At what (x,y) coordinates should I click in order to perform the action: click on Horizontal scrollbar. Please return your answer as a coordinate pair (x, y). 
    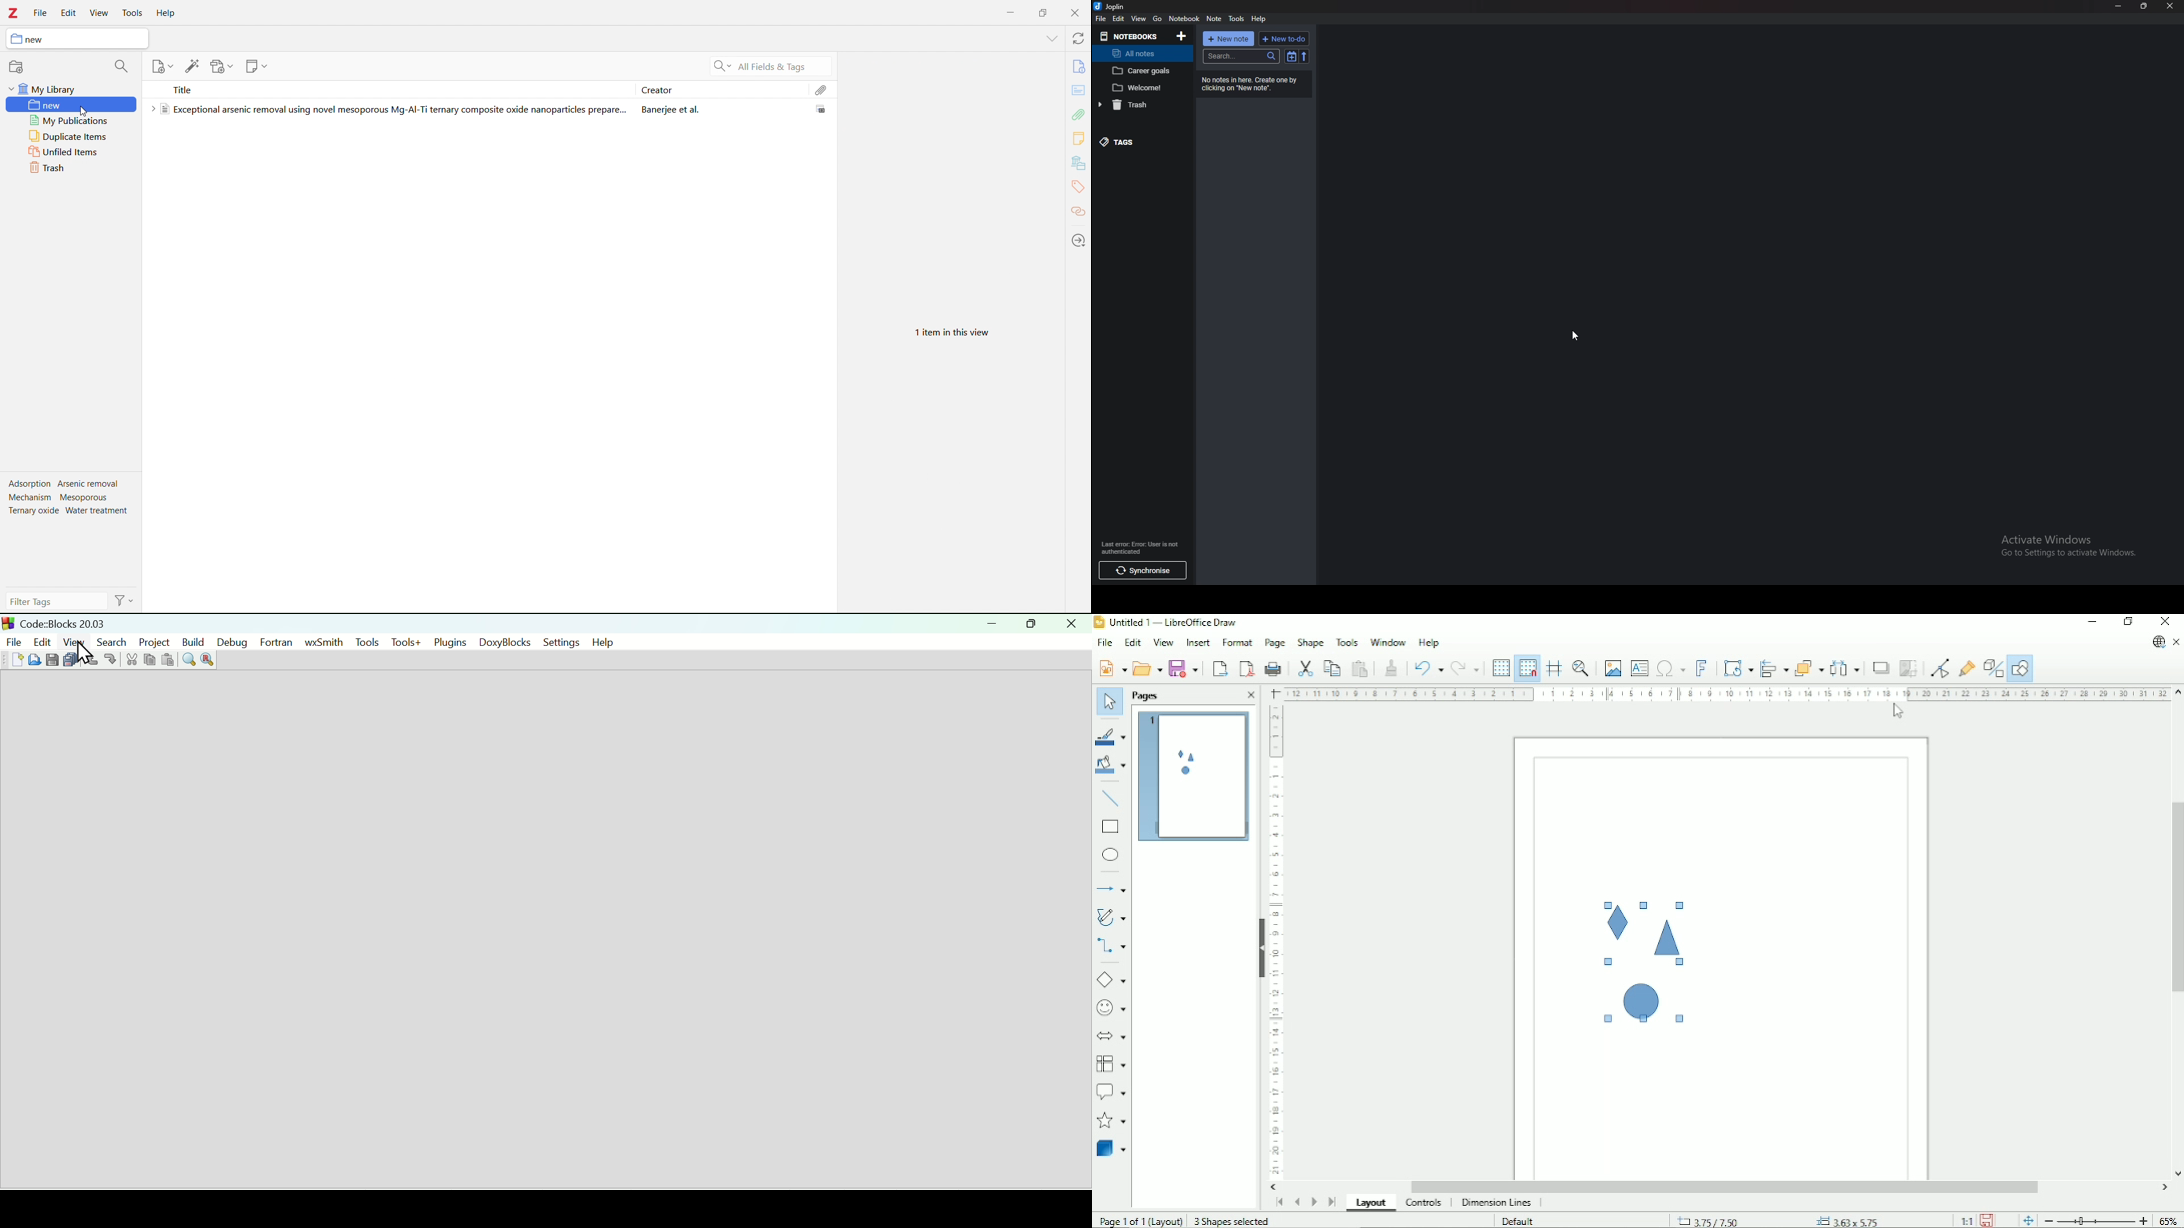
    Looking at the image, I should click on (1727, 1187).